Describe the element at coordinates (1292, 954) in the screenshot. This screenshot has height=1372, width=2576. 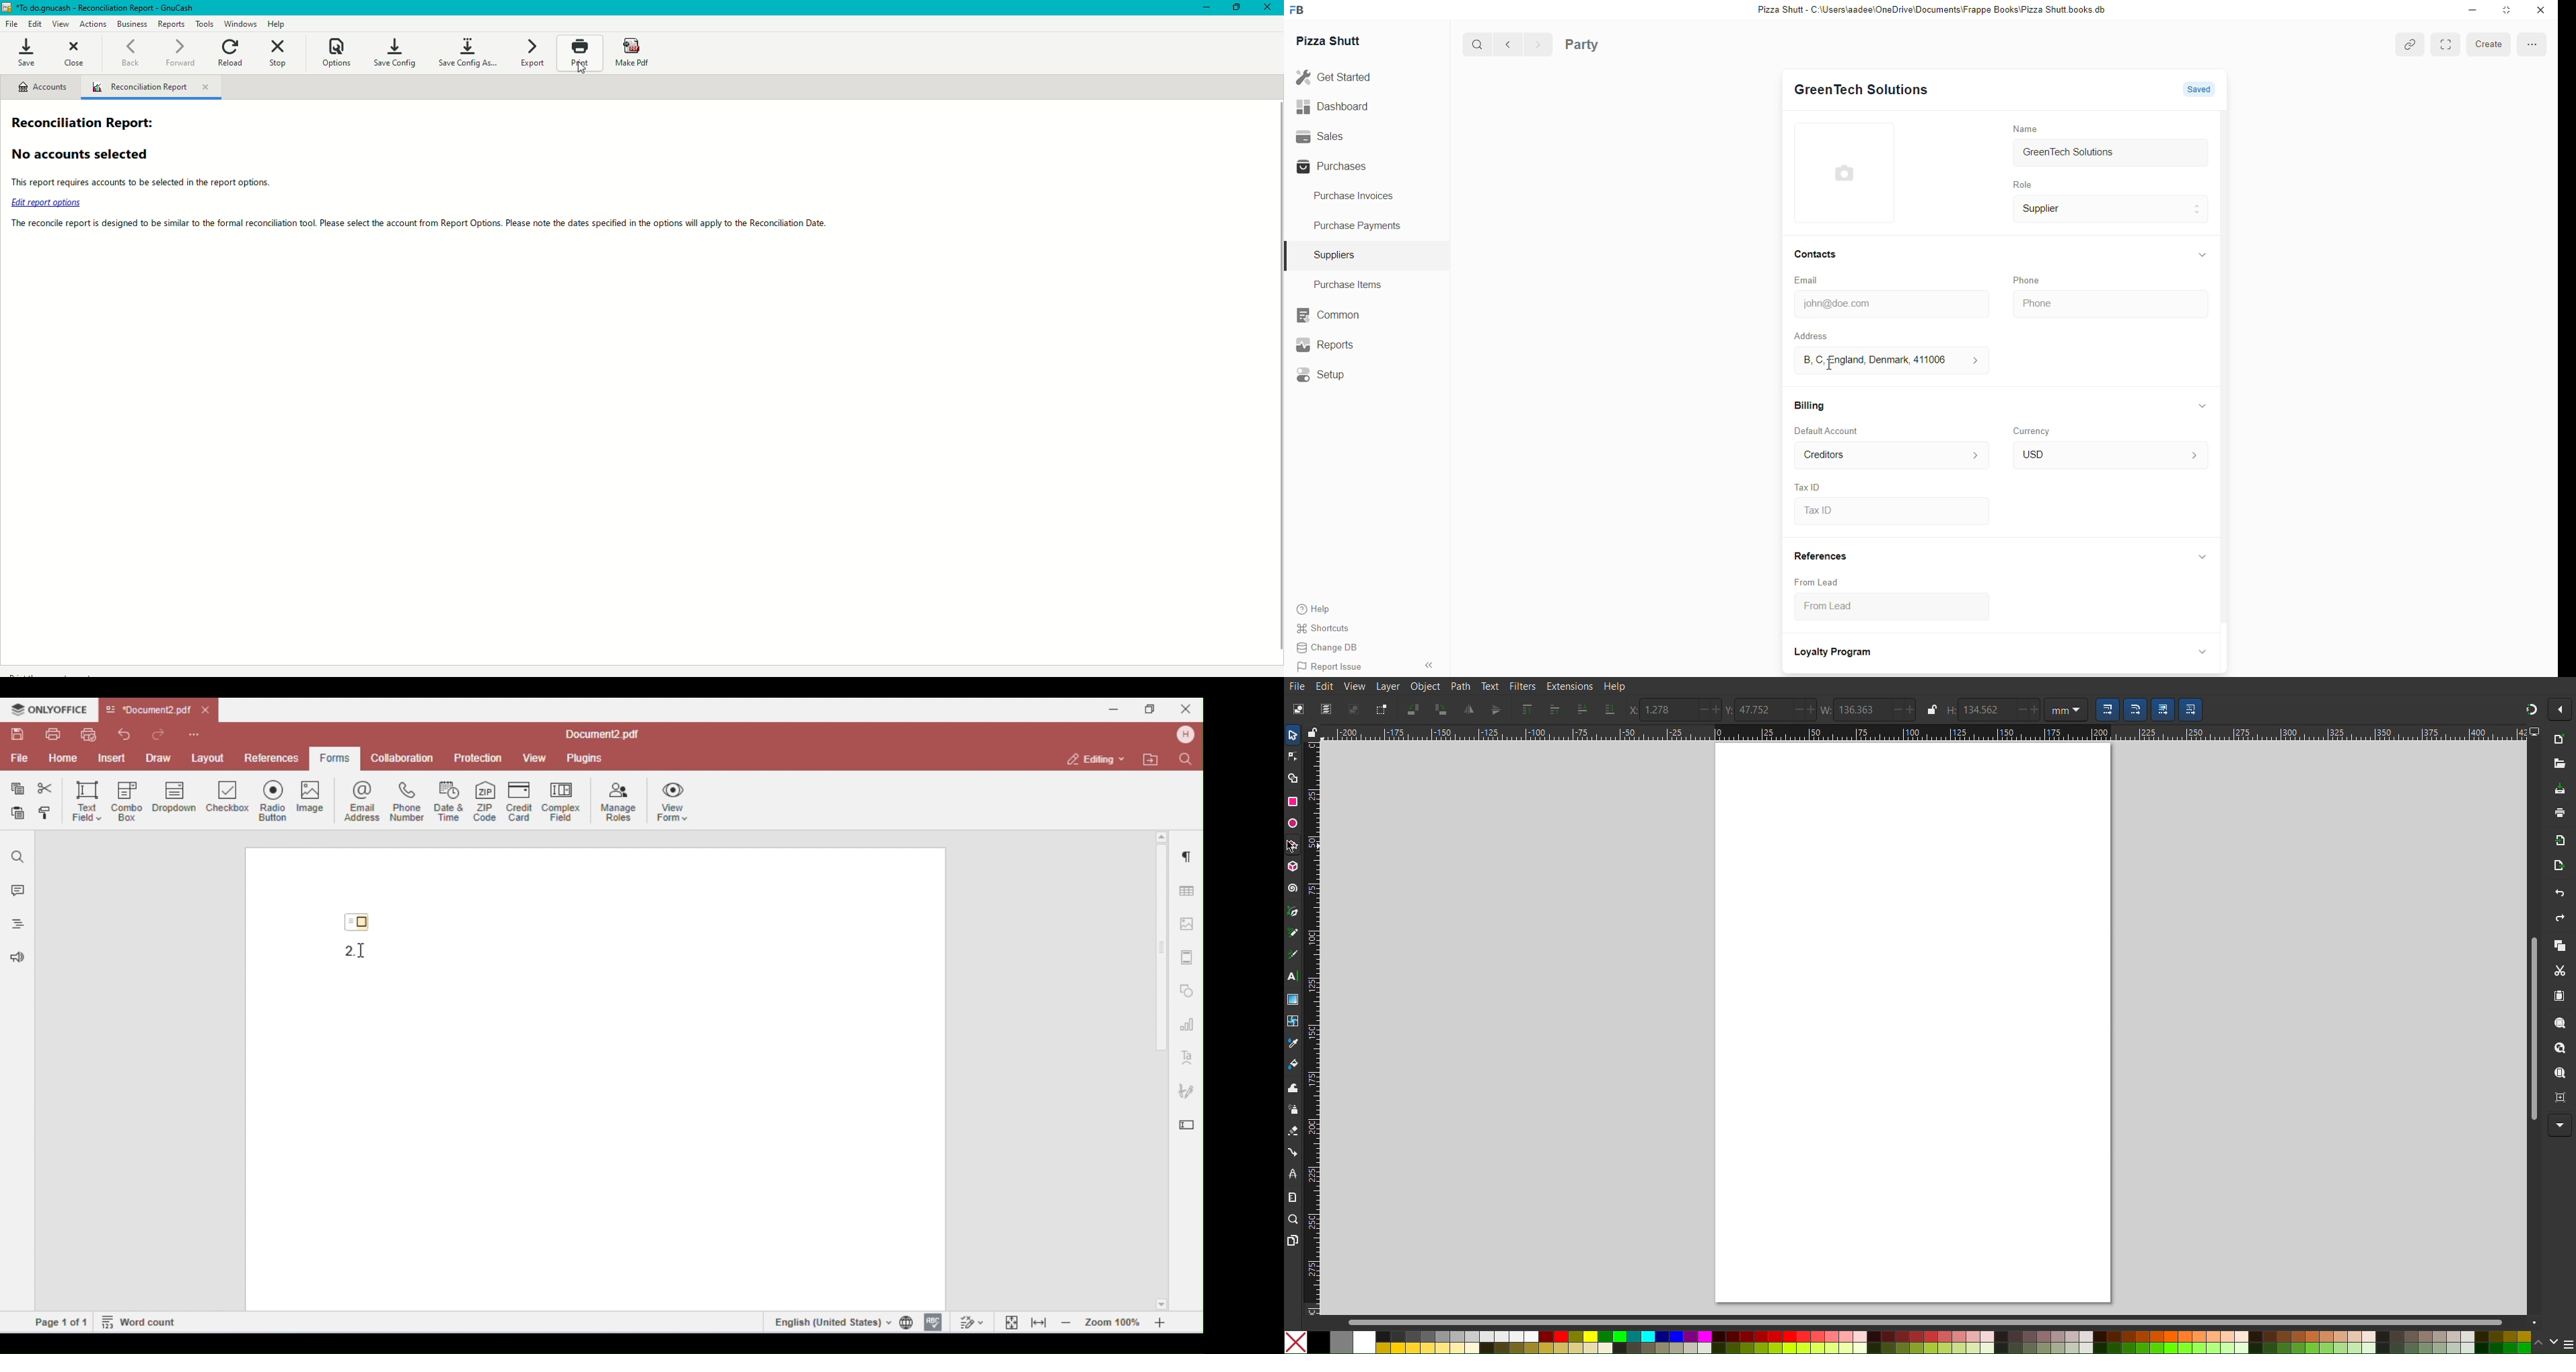
I see `Calligraphy Tool` at that location.